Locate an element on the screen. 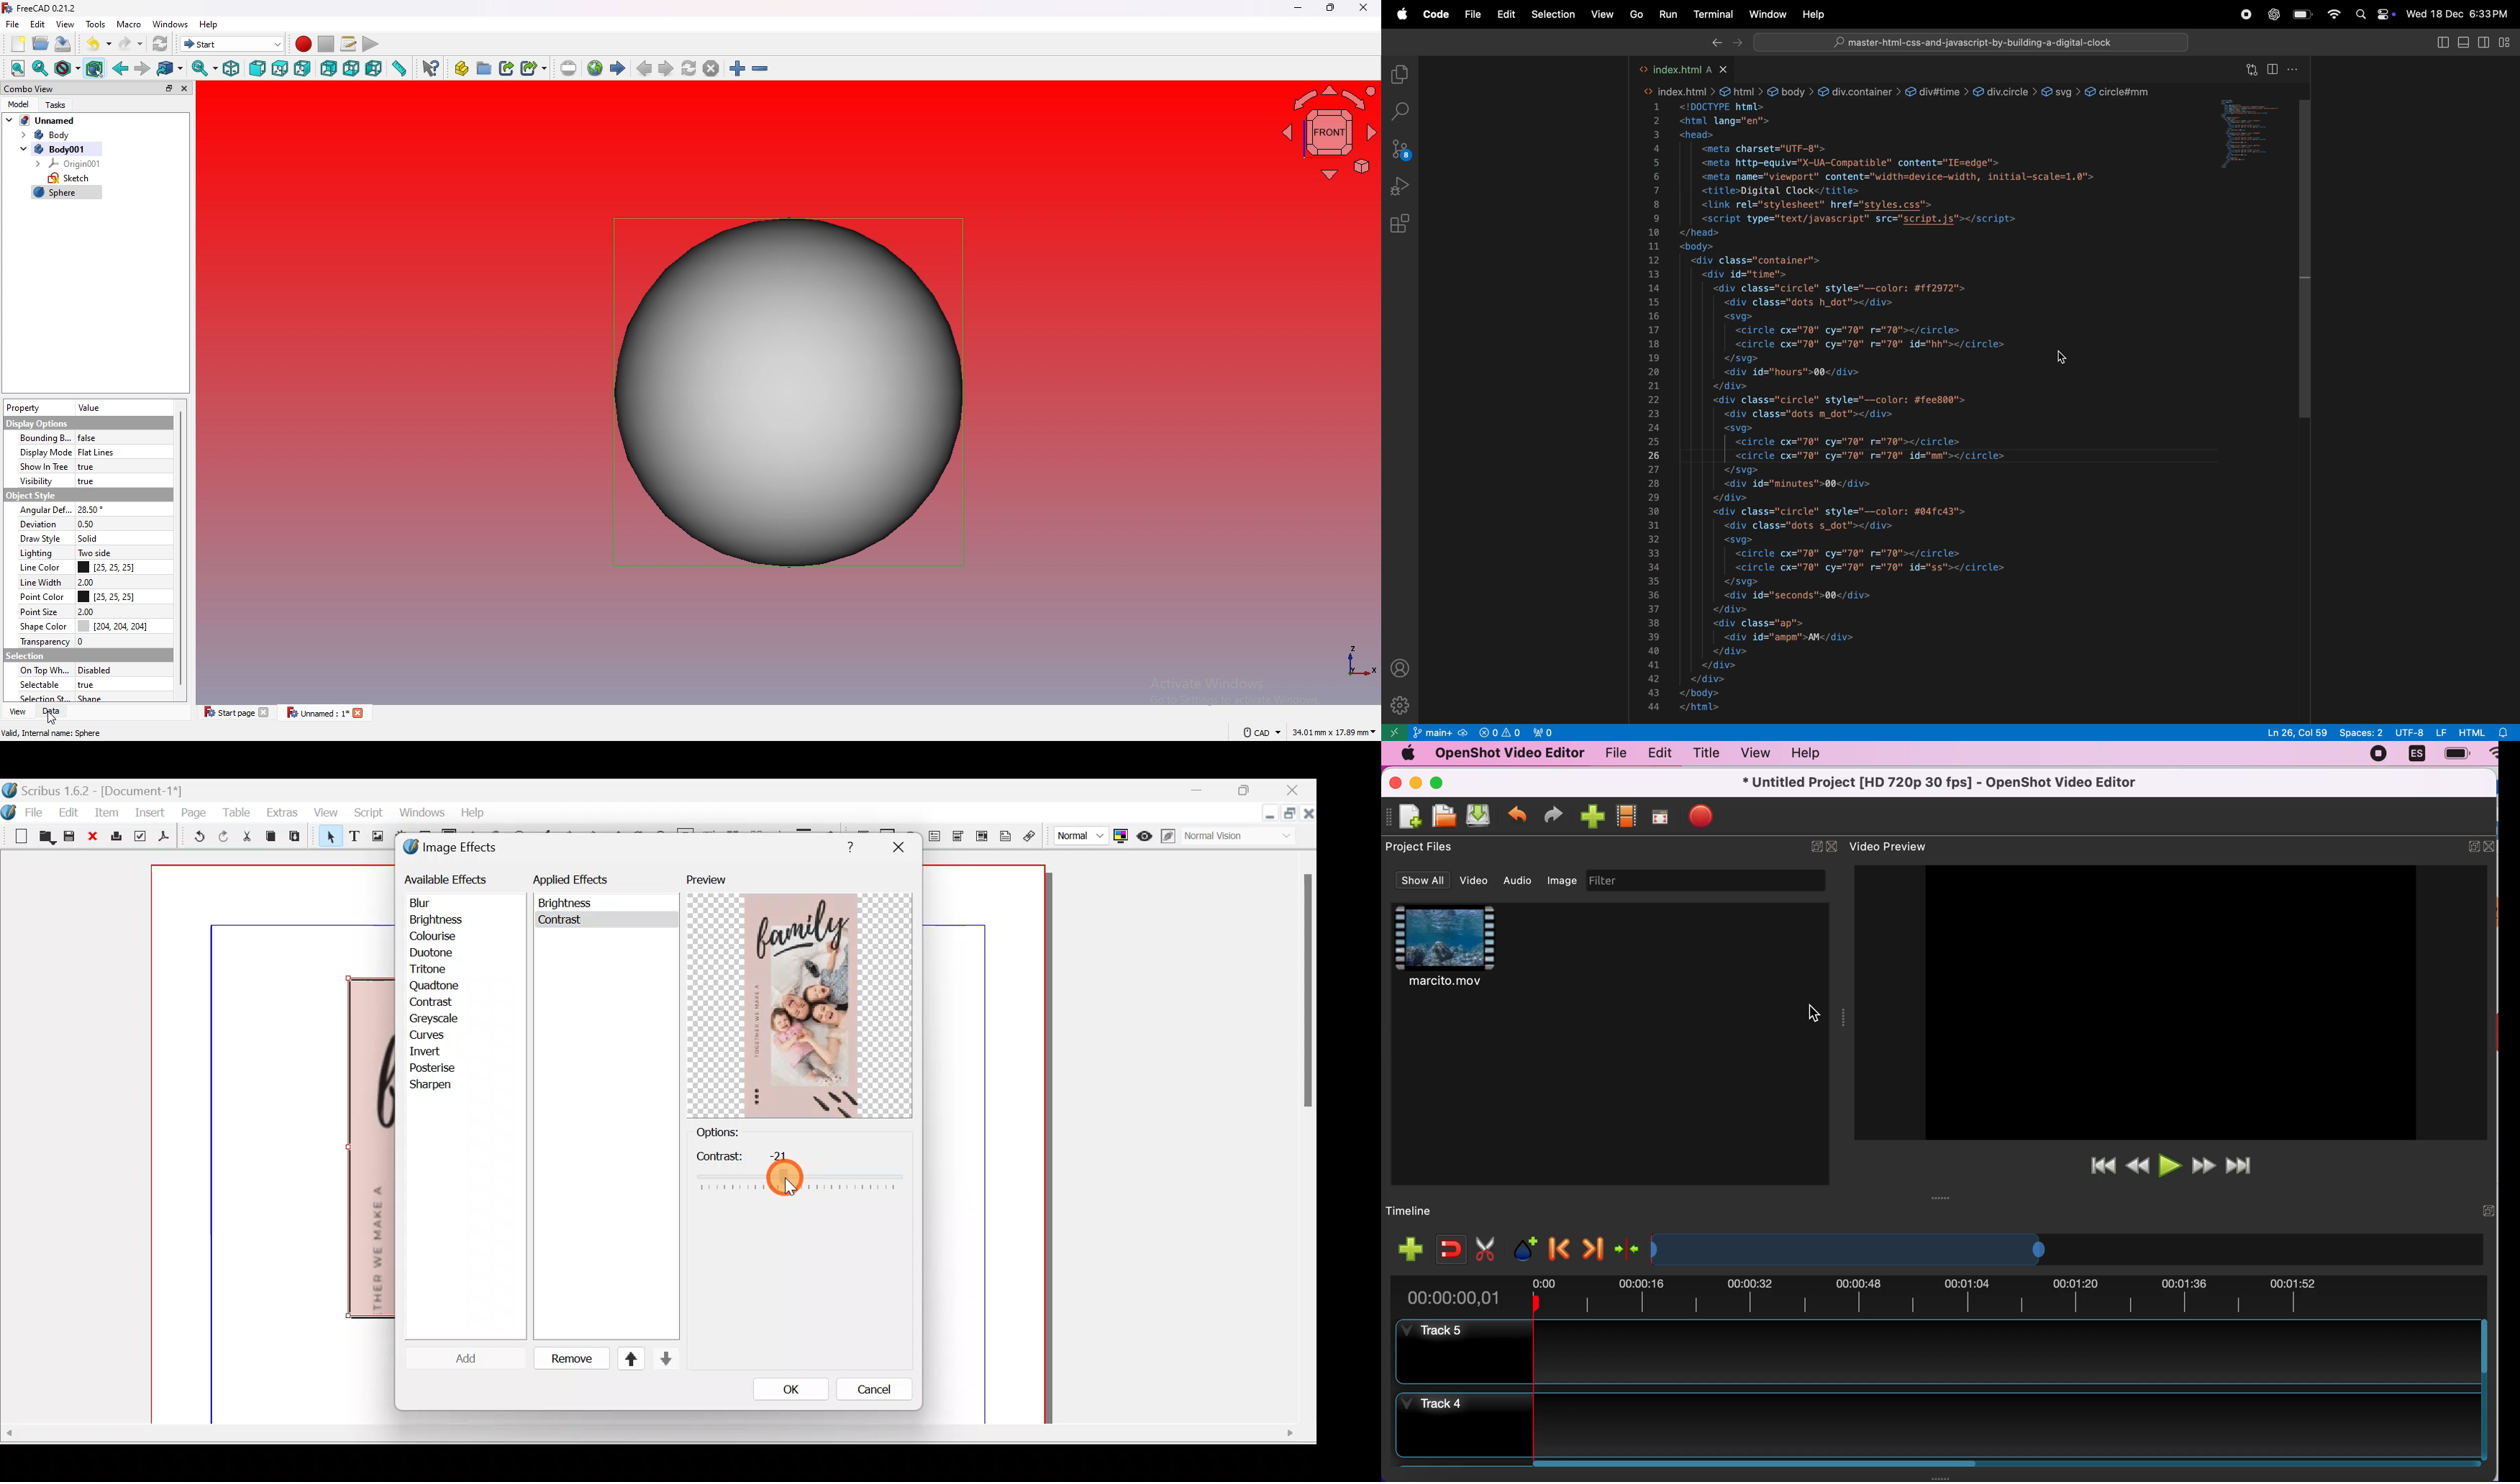  settings is located at coordinates (1401, 705).